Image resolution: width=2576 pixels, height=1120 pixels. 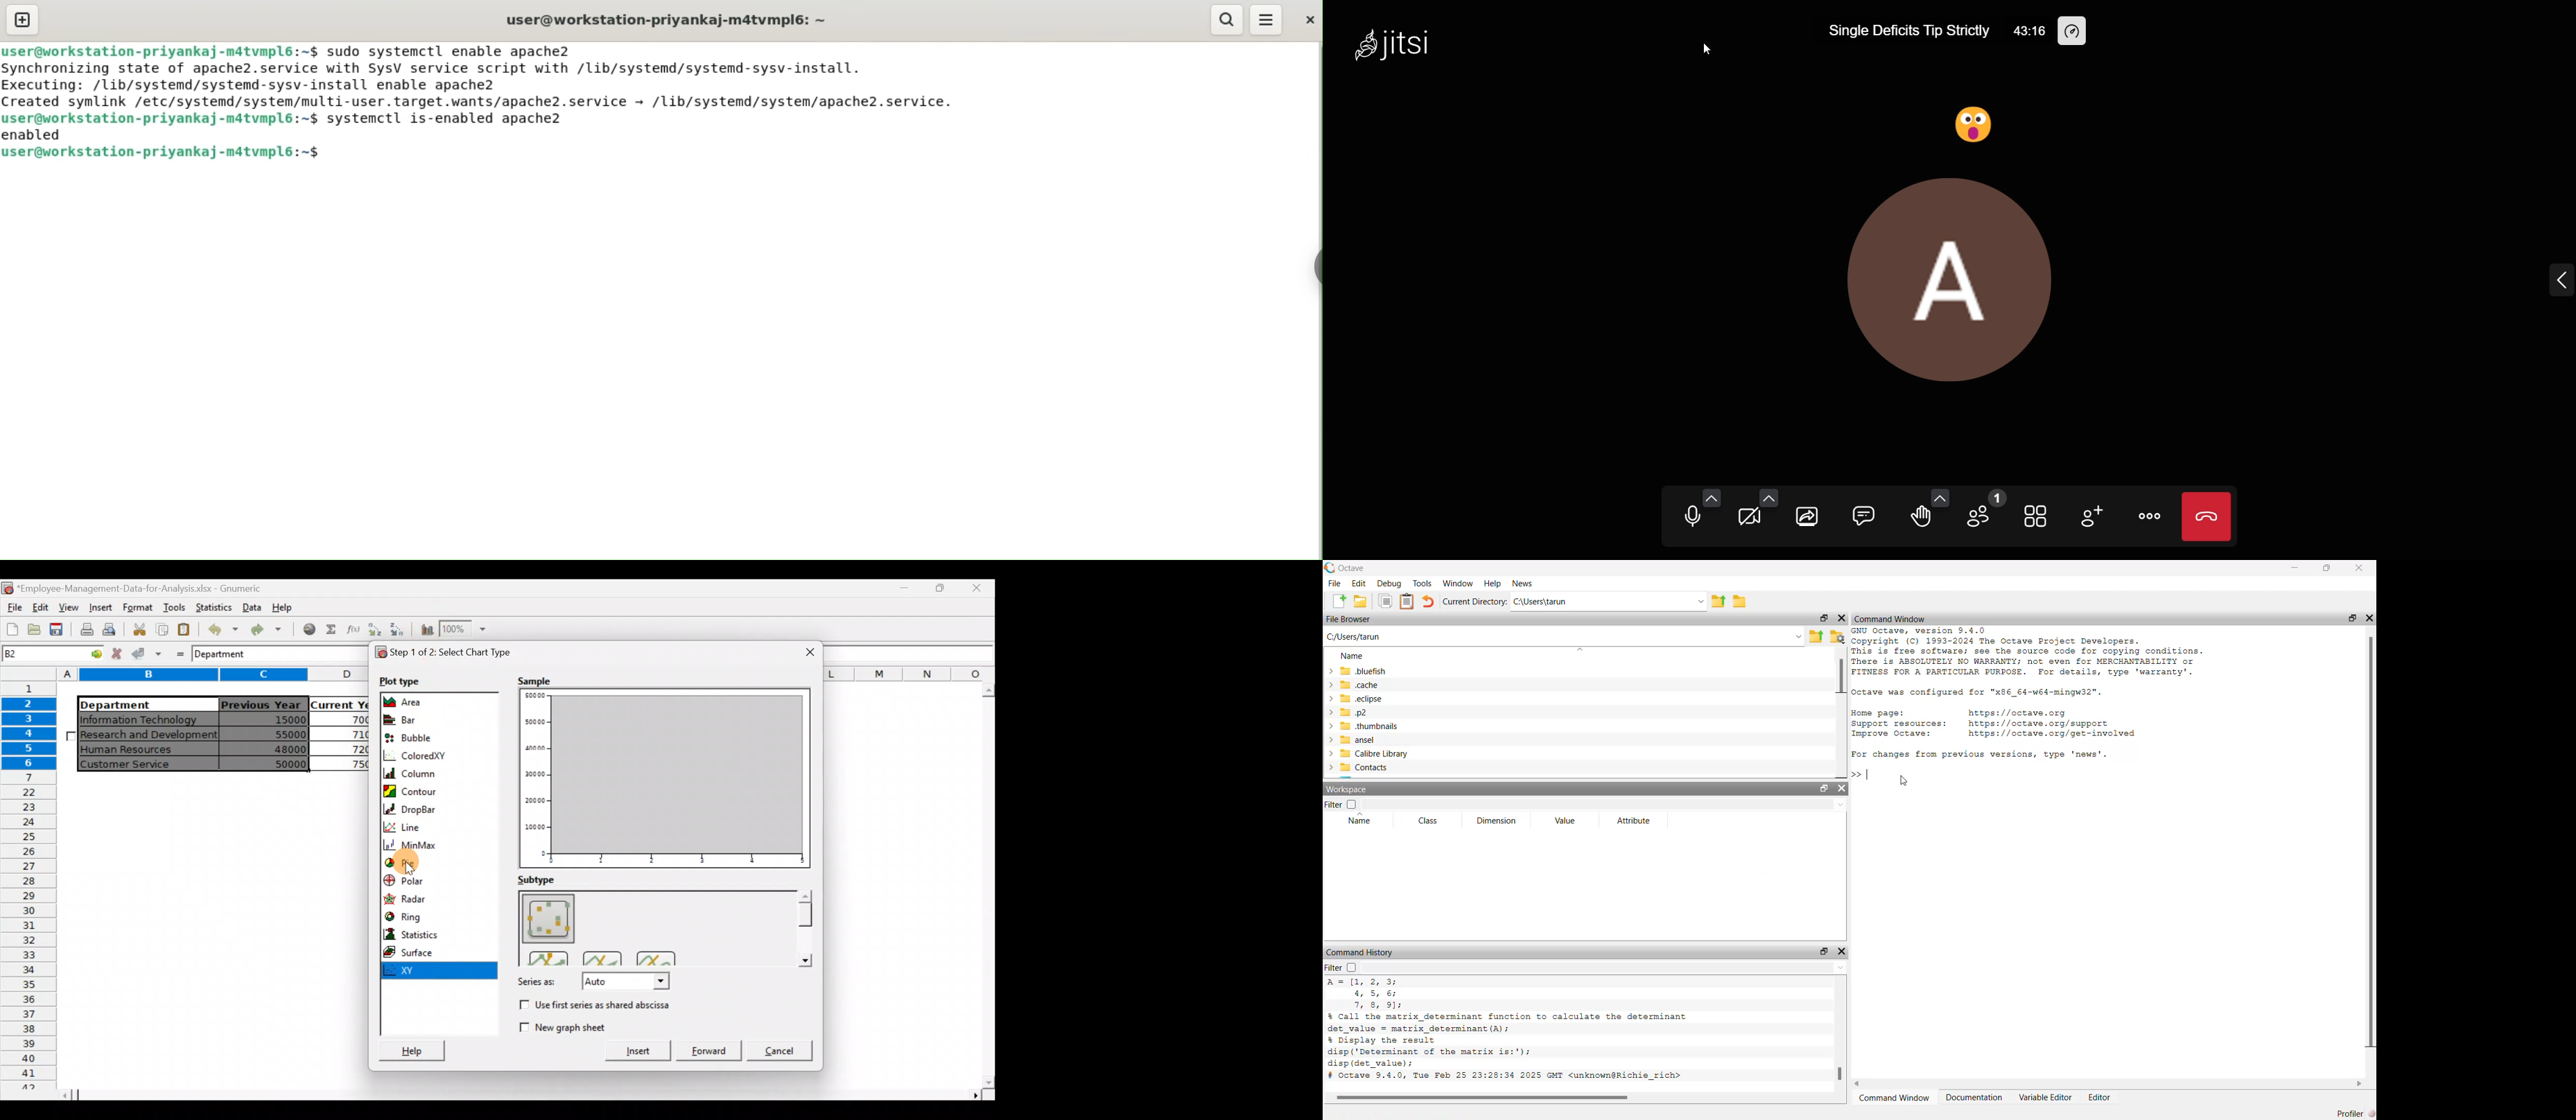 What do you see at coordinates (161, 629) in the screenshot?
I see `Copy the selection` at bounding box center [161, 629].